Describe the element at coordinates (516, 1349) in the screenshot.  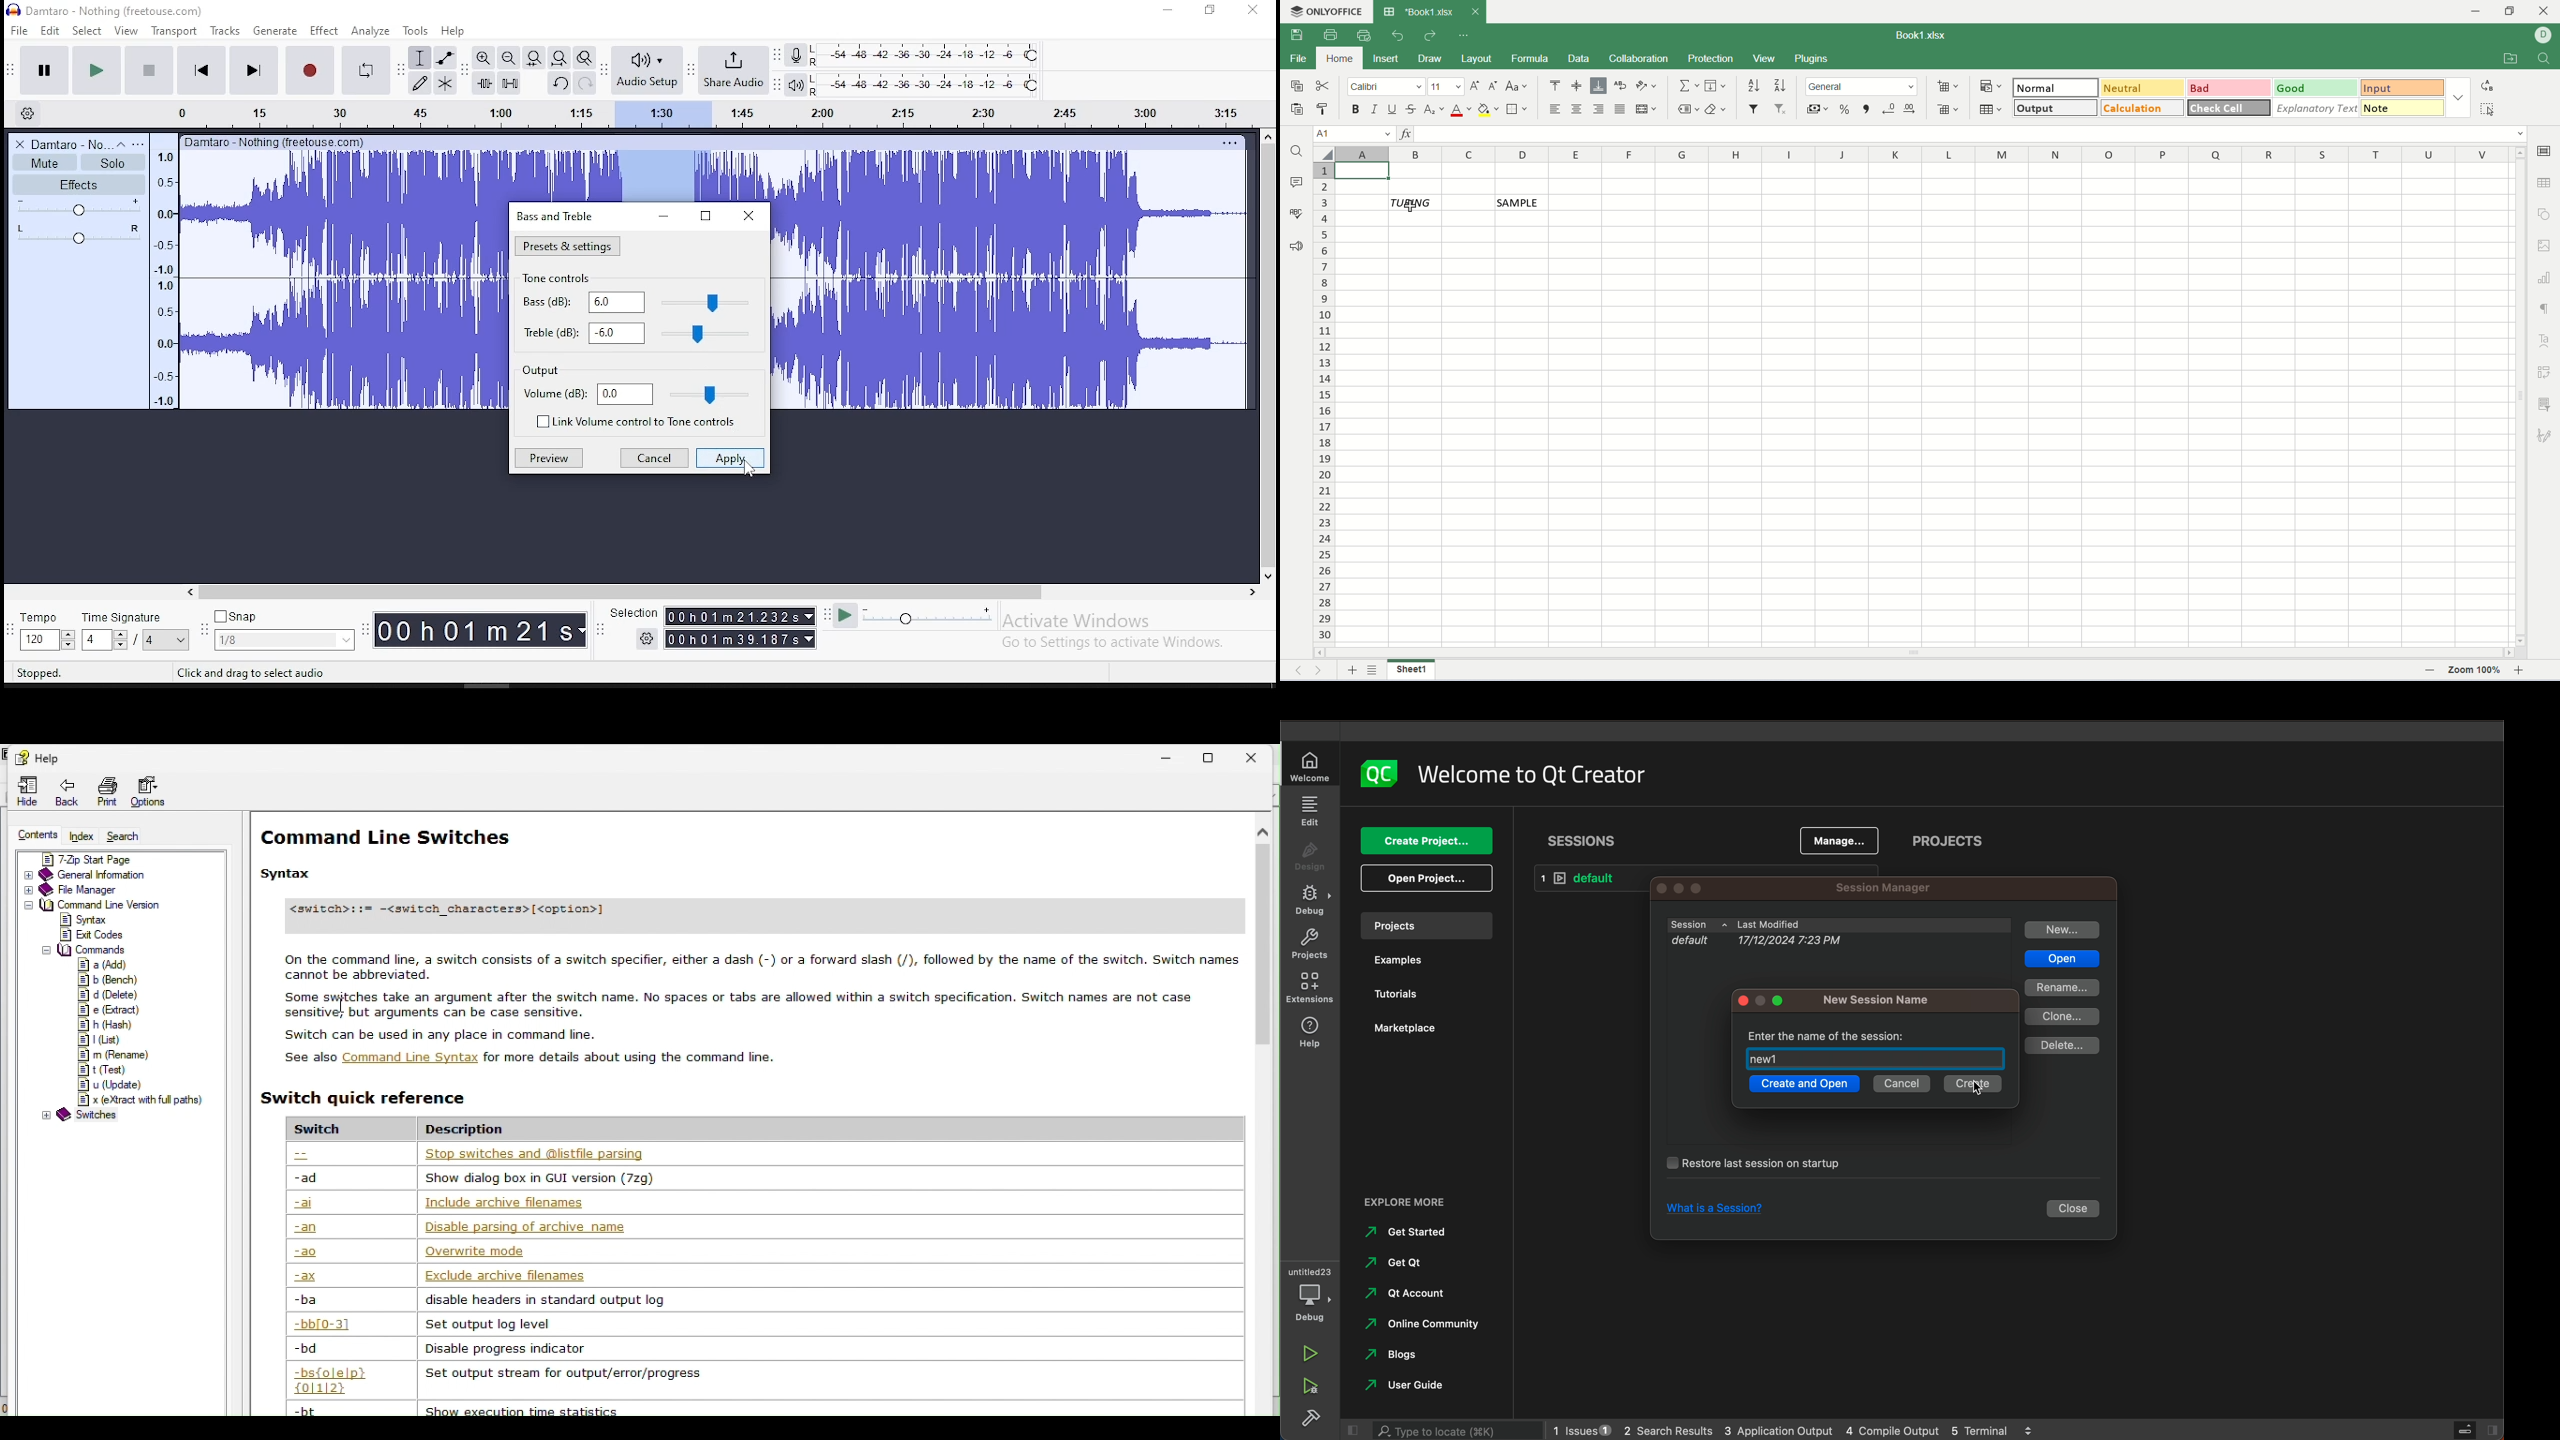
I see `disable progress indicator` at that location.